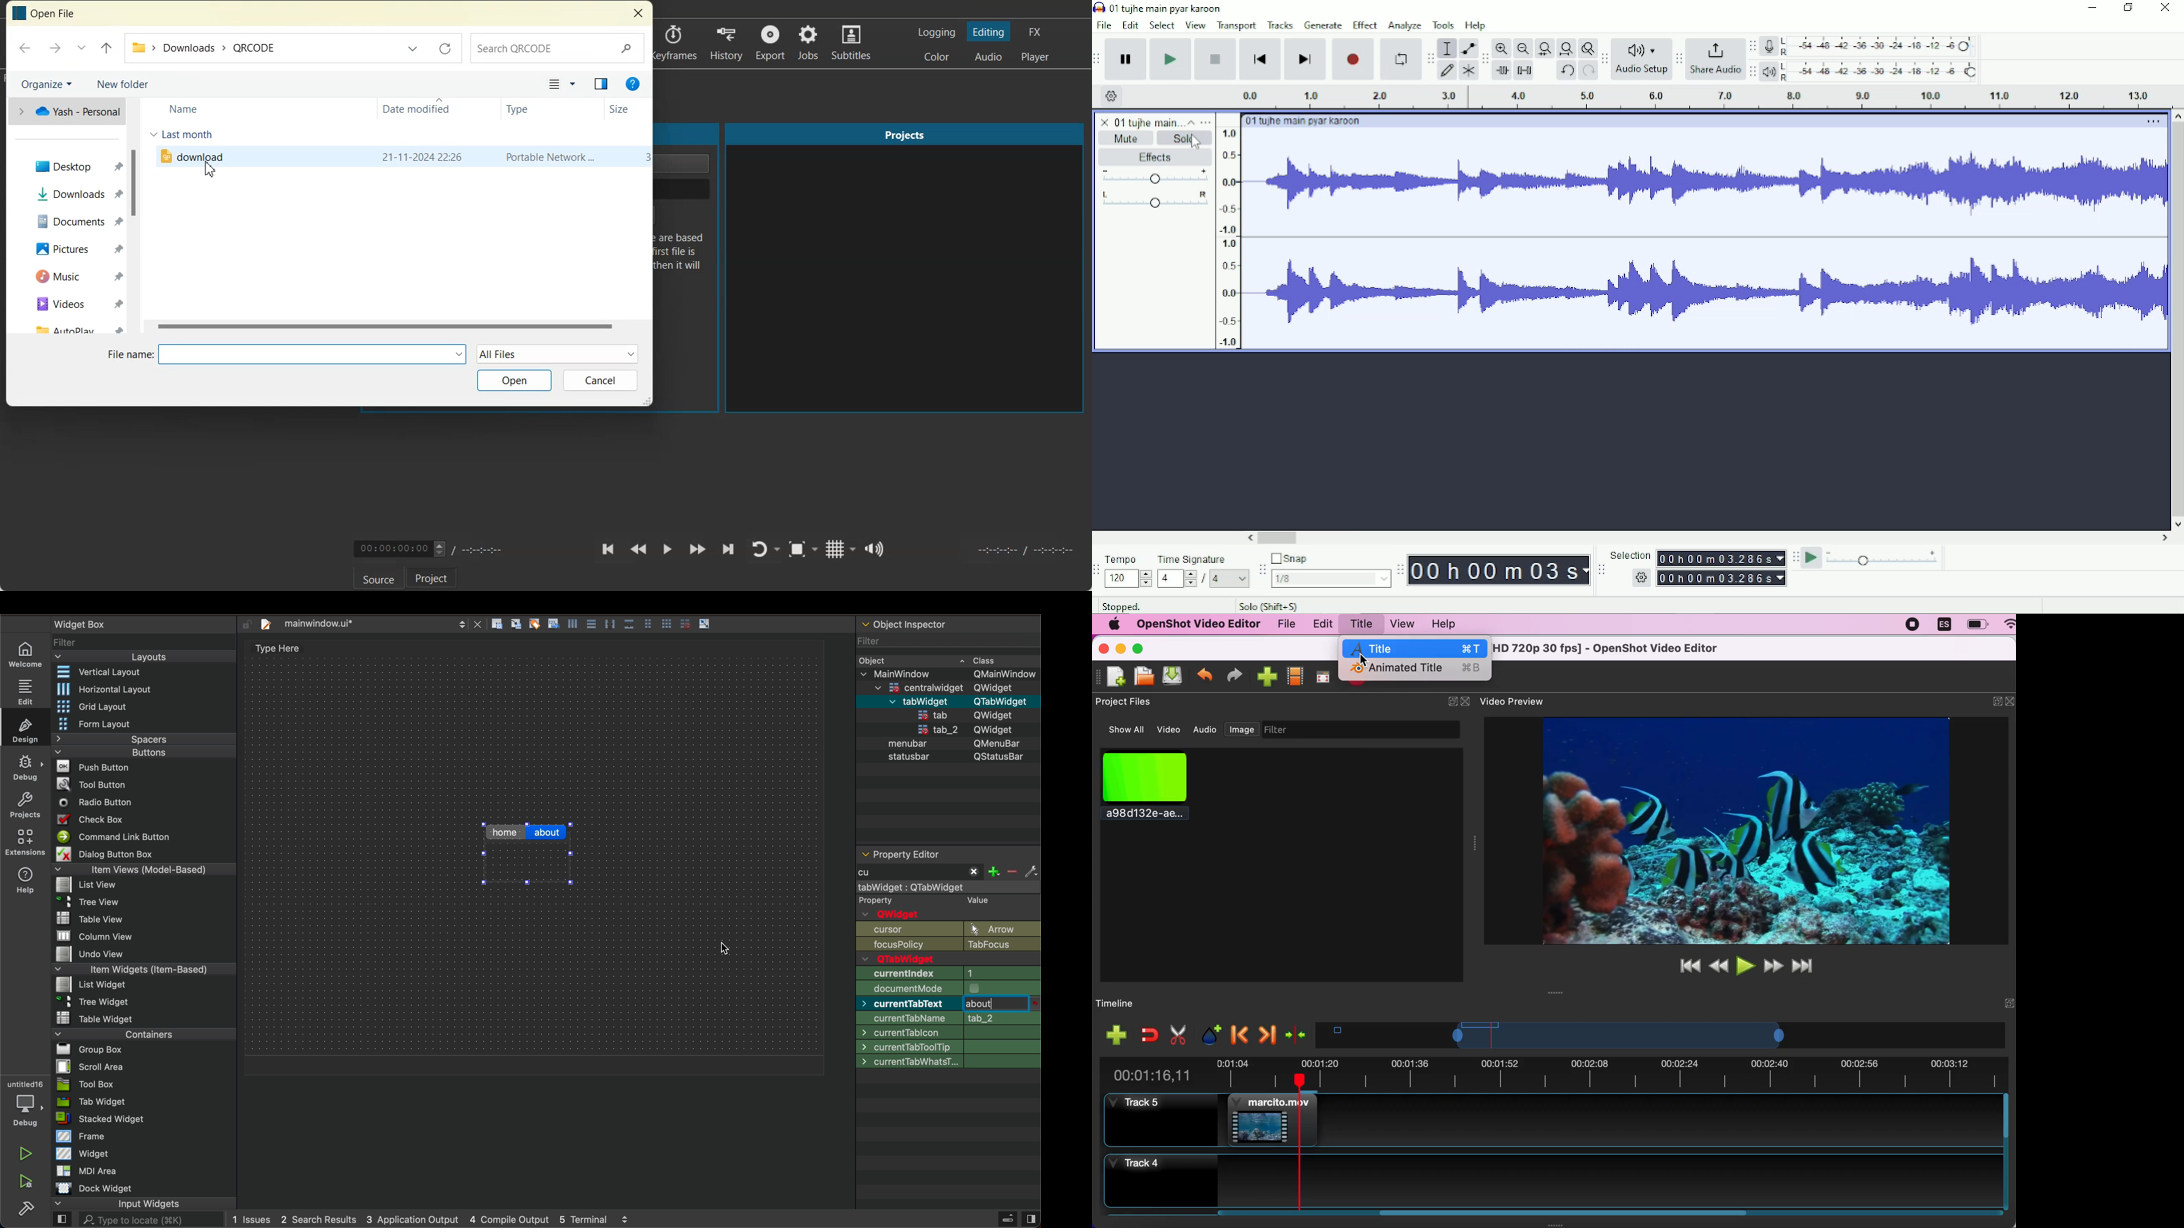 Image resolution: width=2184 pixels, height=1232 pixels. What do you see at coordinates (632, 85) in the screenshot?
I see `Get Help` at bounding box center [632, 85].